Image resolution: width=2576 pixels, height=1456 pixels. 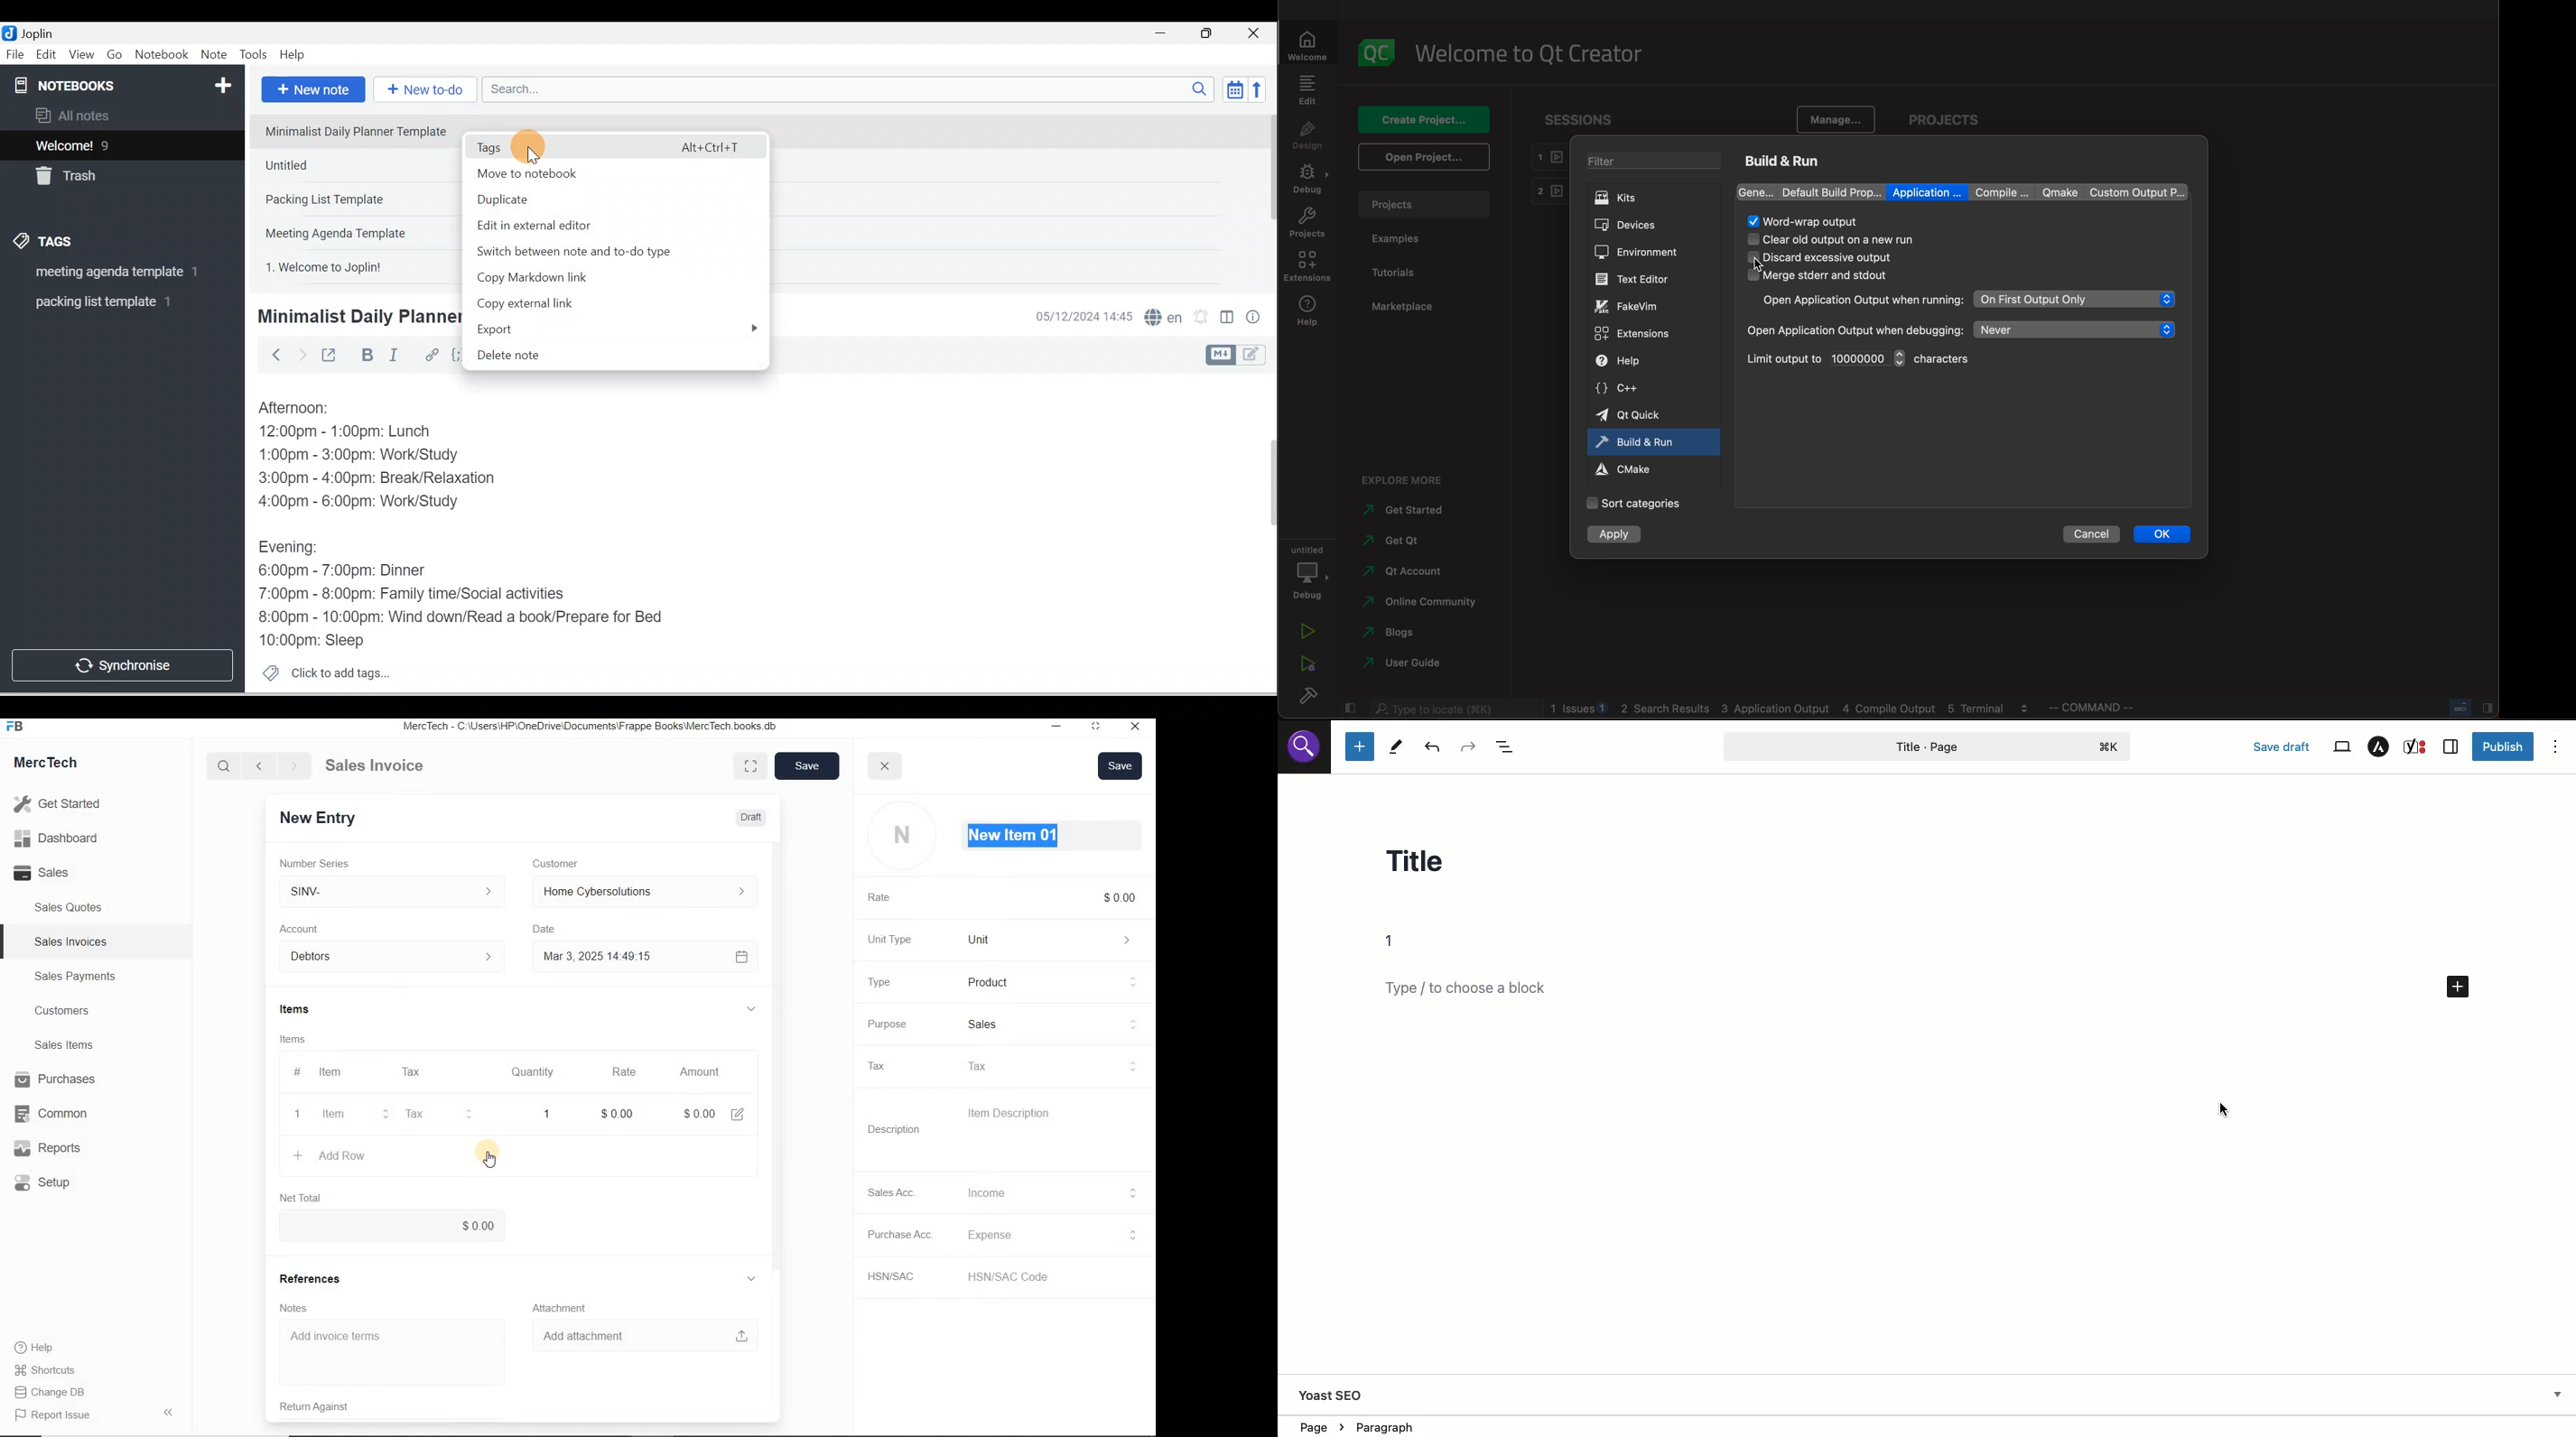 What do you see at coordinates (604, 251) in the screenshot?
I see `Switch between note and to-do type` at bounding box center [604, 251].